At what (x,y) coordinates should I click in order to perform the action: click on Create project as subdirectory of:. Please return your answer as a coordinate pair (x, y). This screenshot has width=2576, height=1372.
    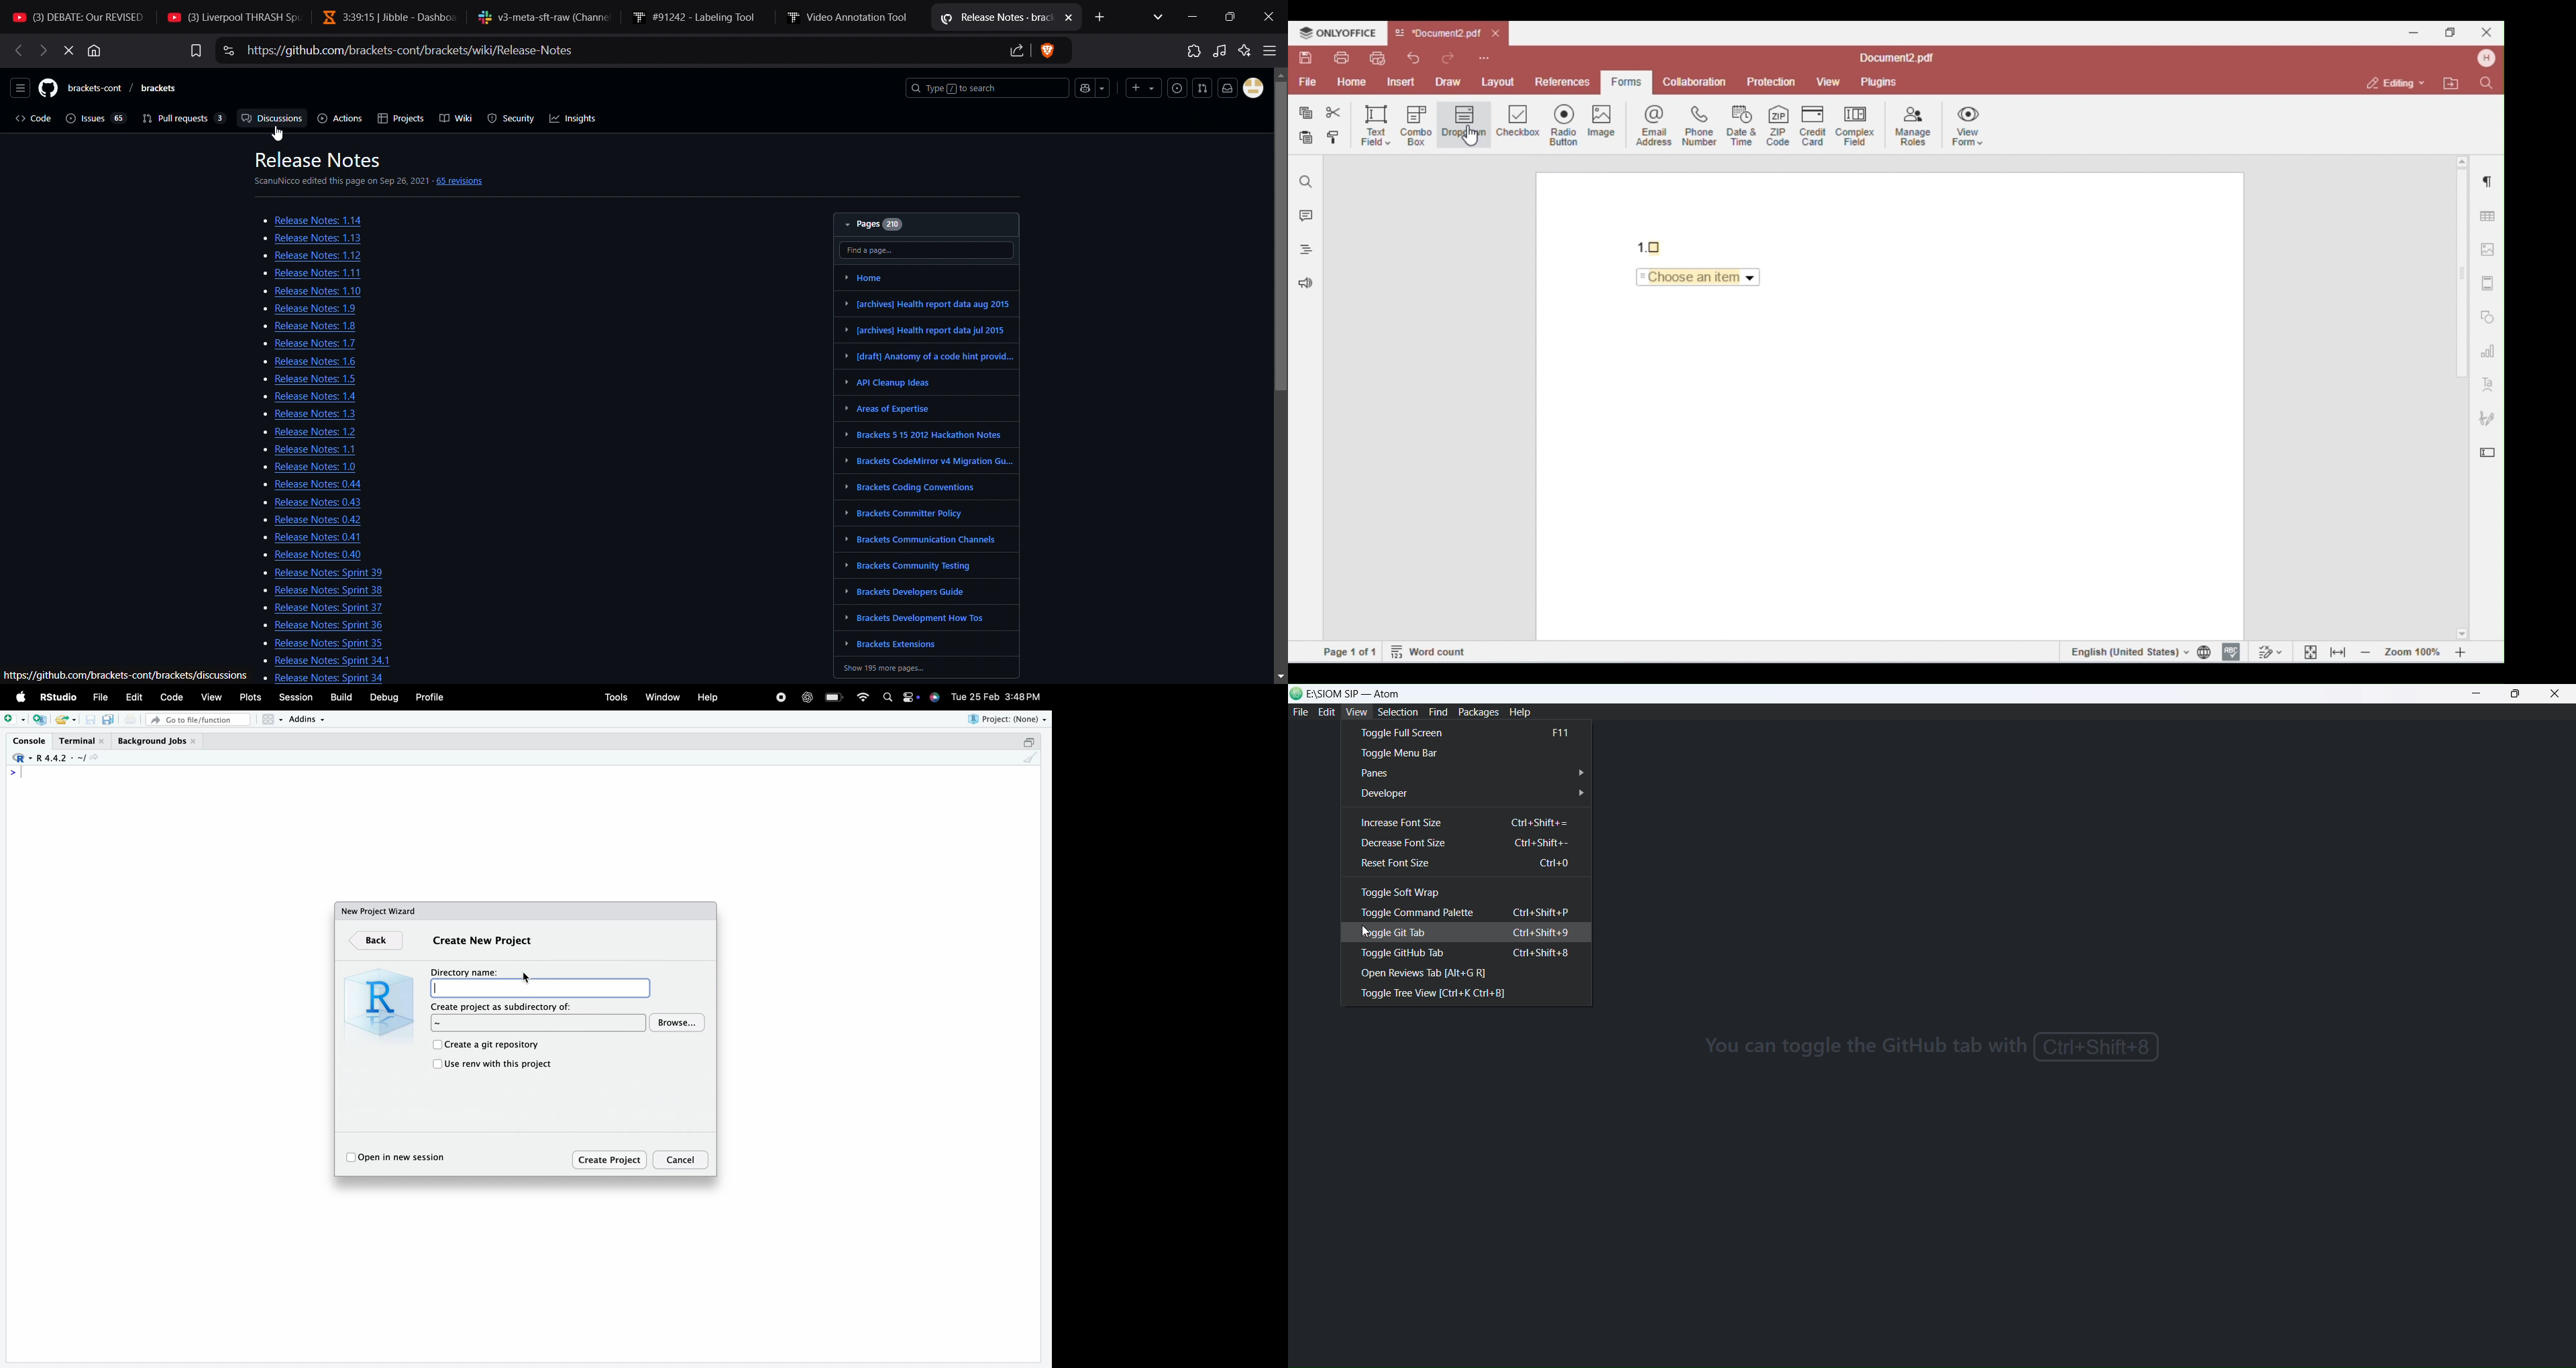
    Looking at the image, I should click on (539, 1023).